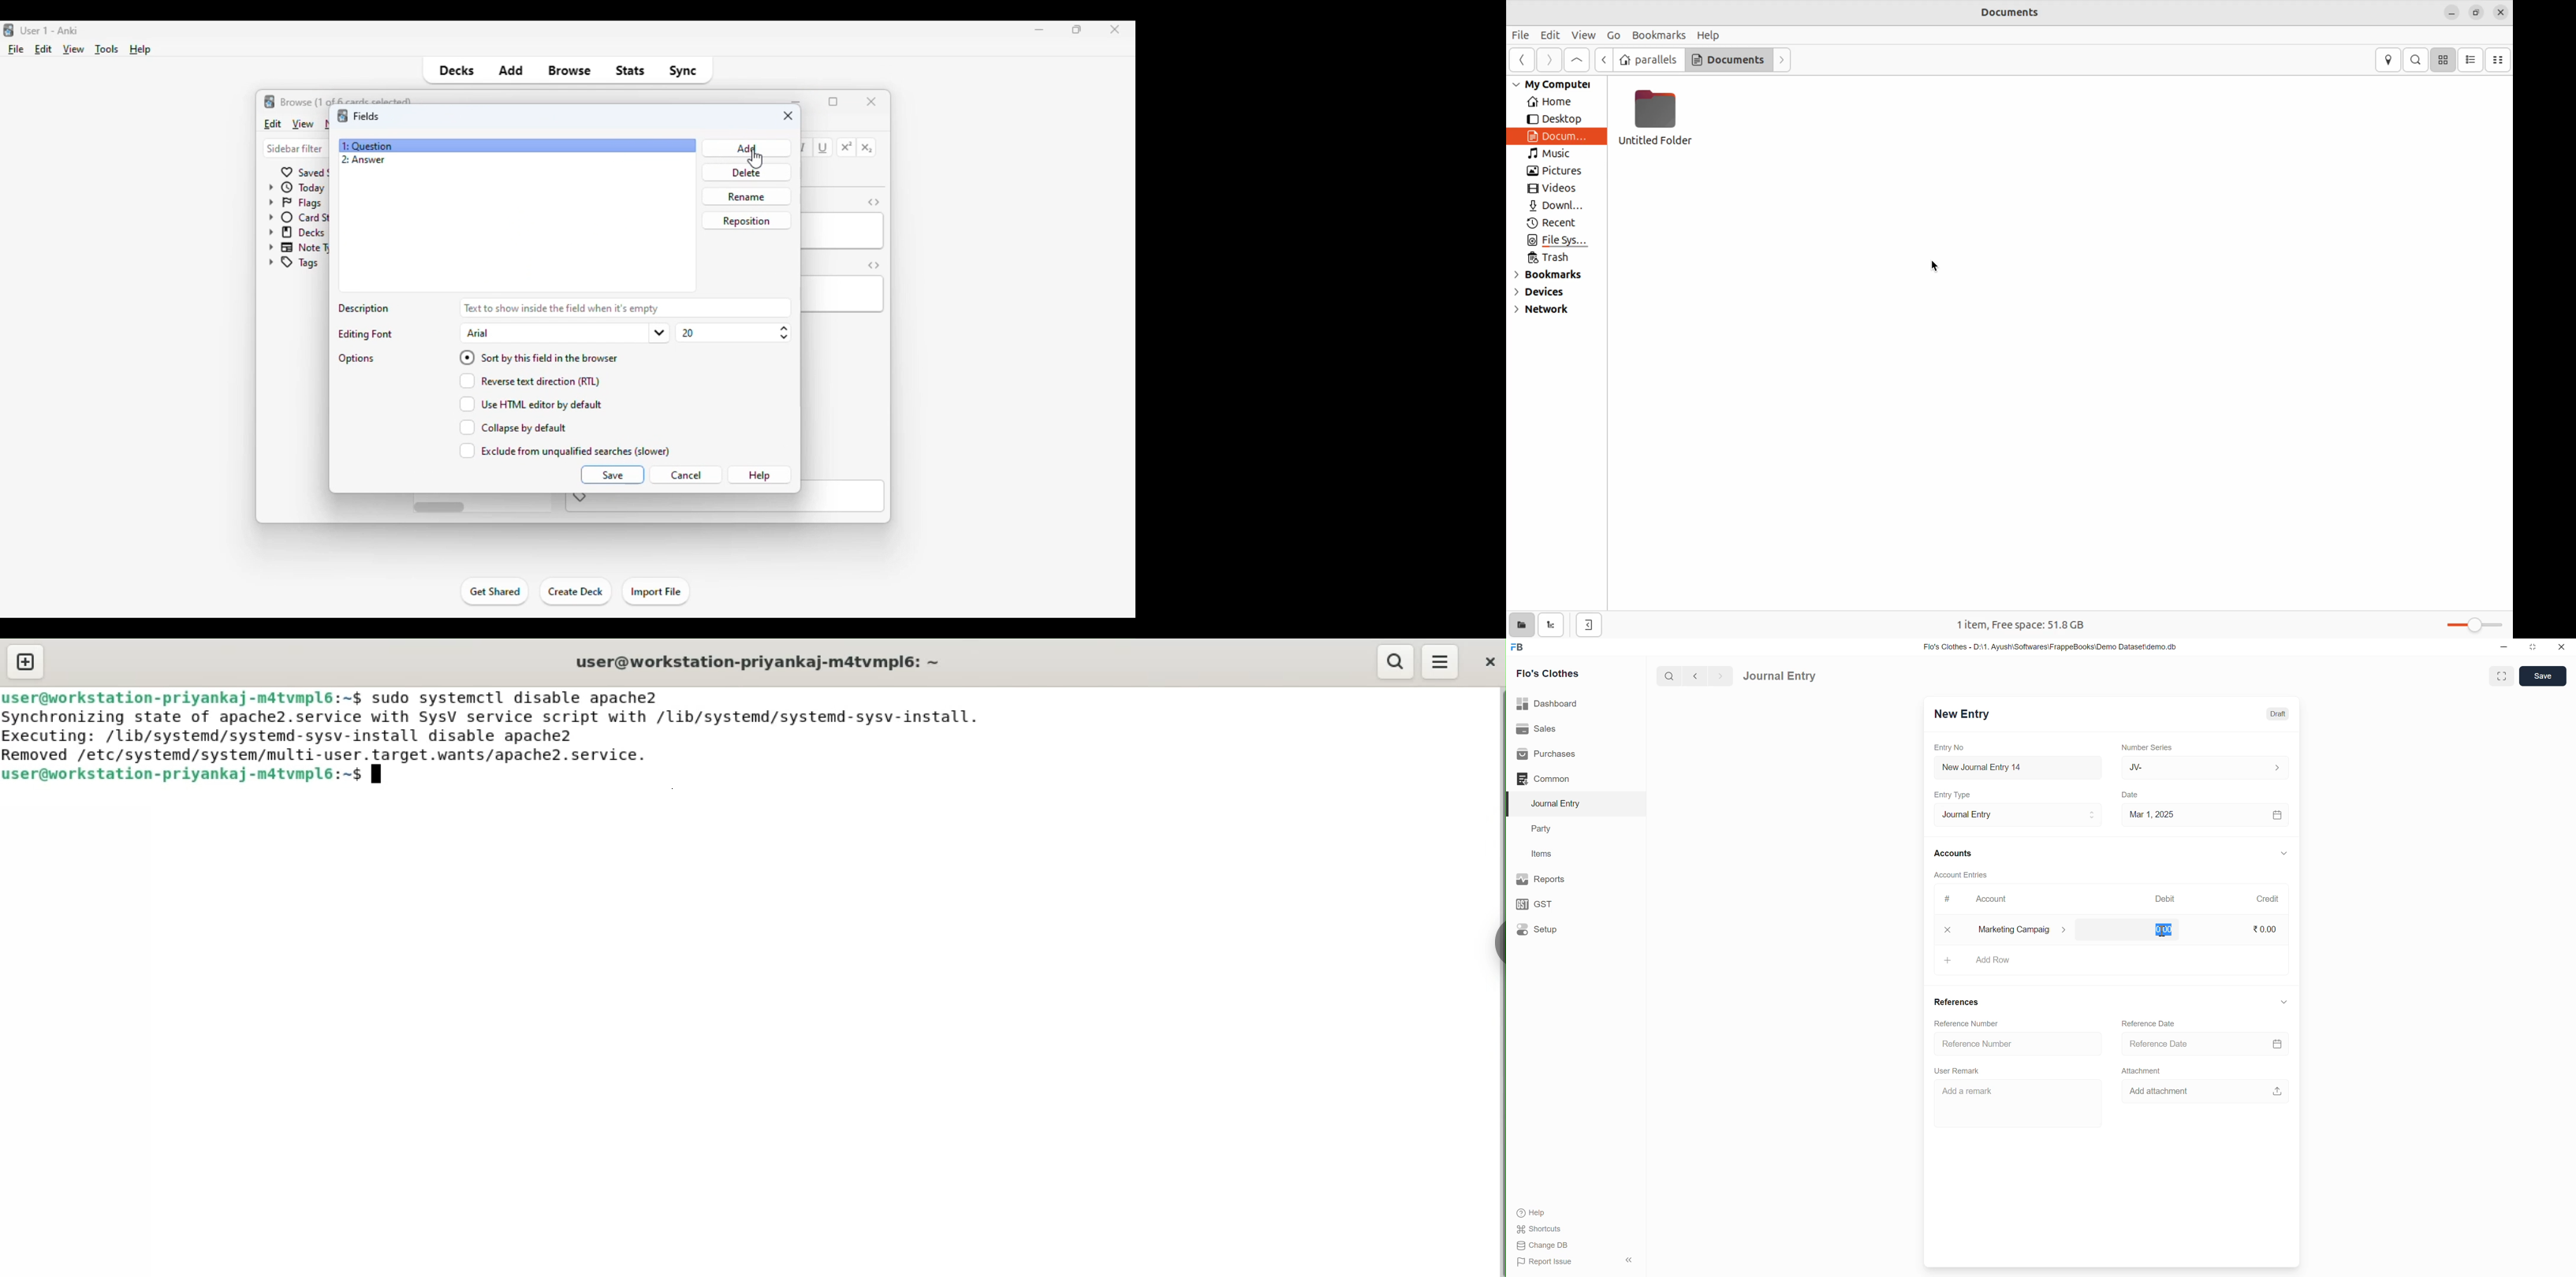 The height and width of the screenshot is (1288, 2576). I want to click on References, so click(1957, 1002).